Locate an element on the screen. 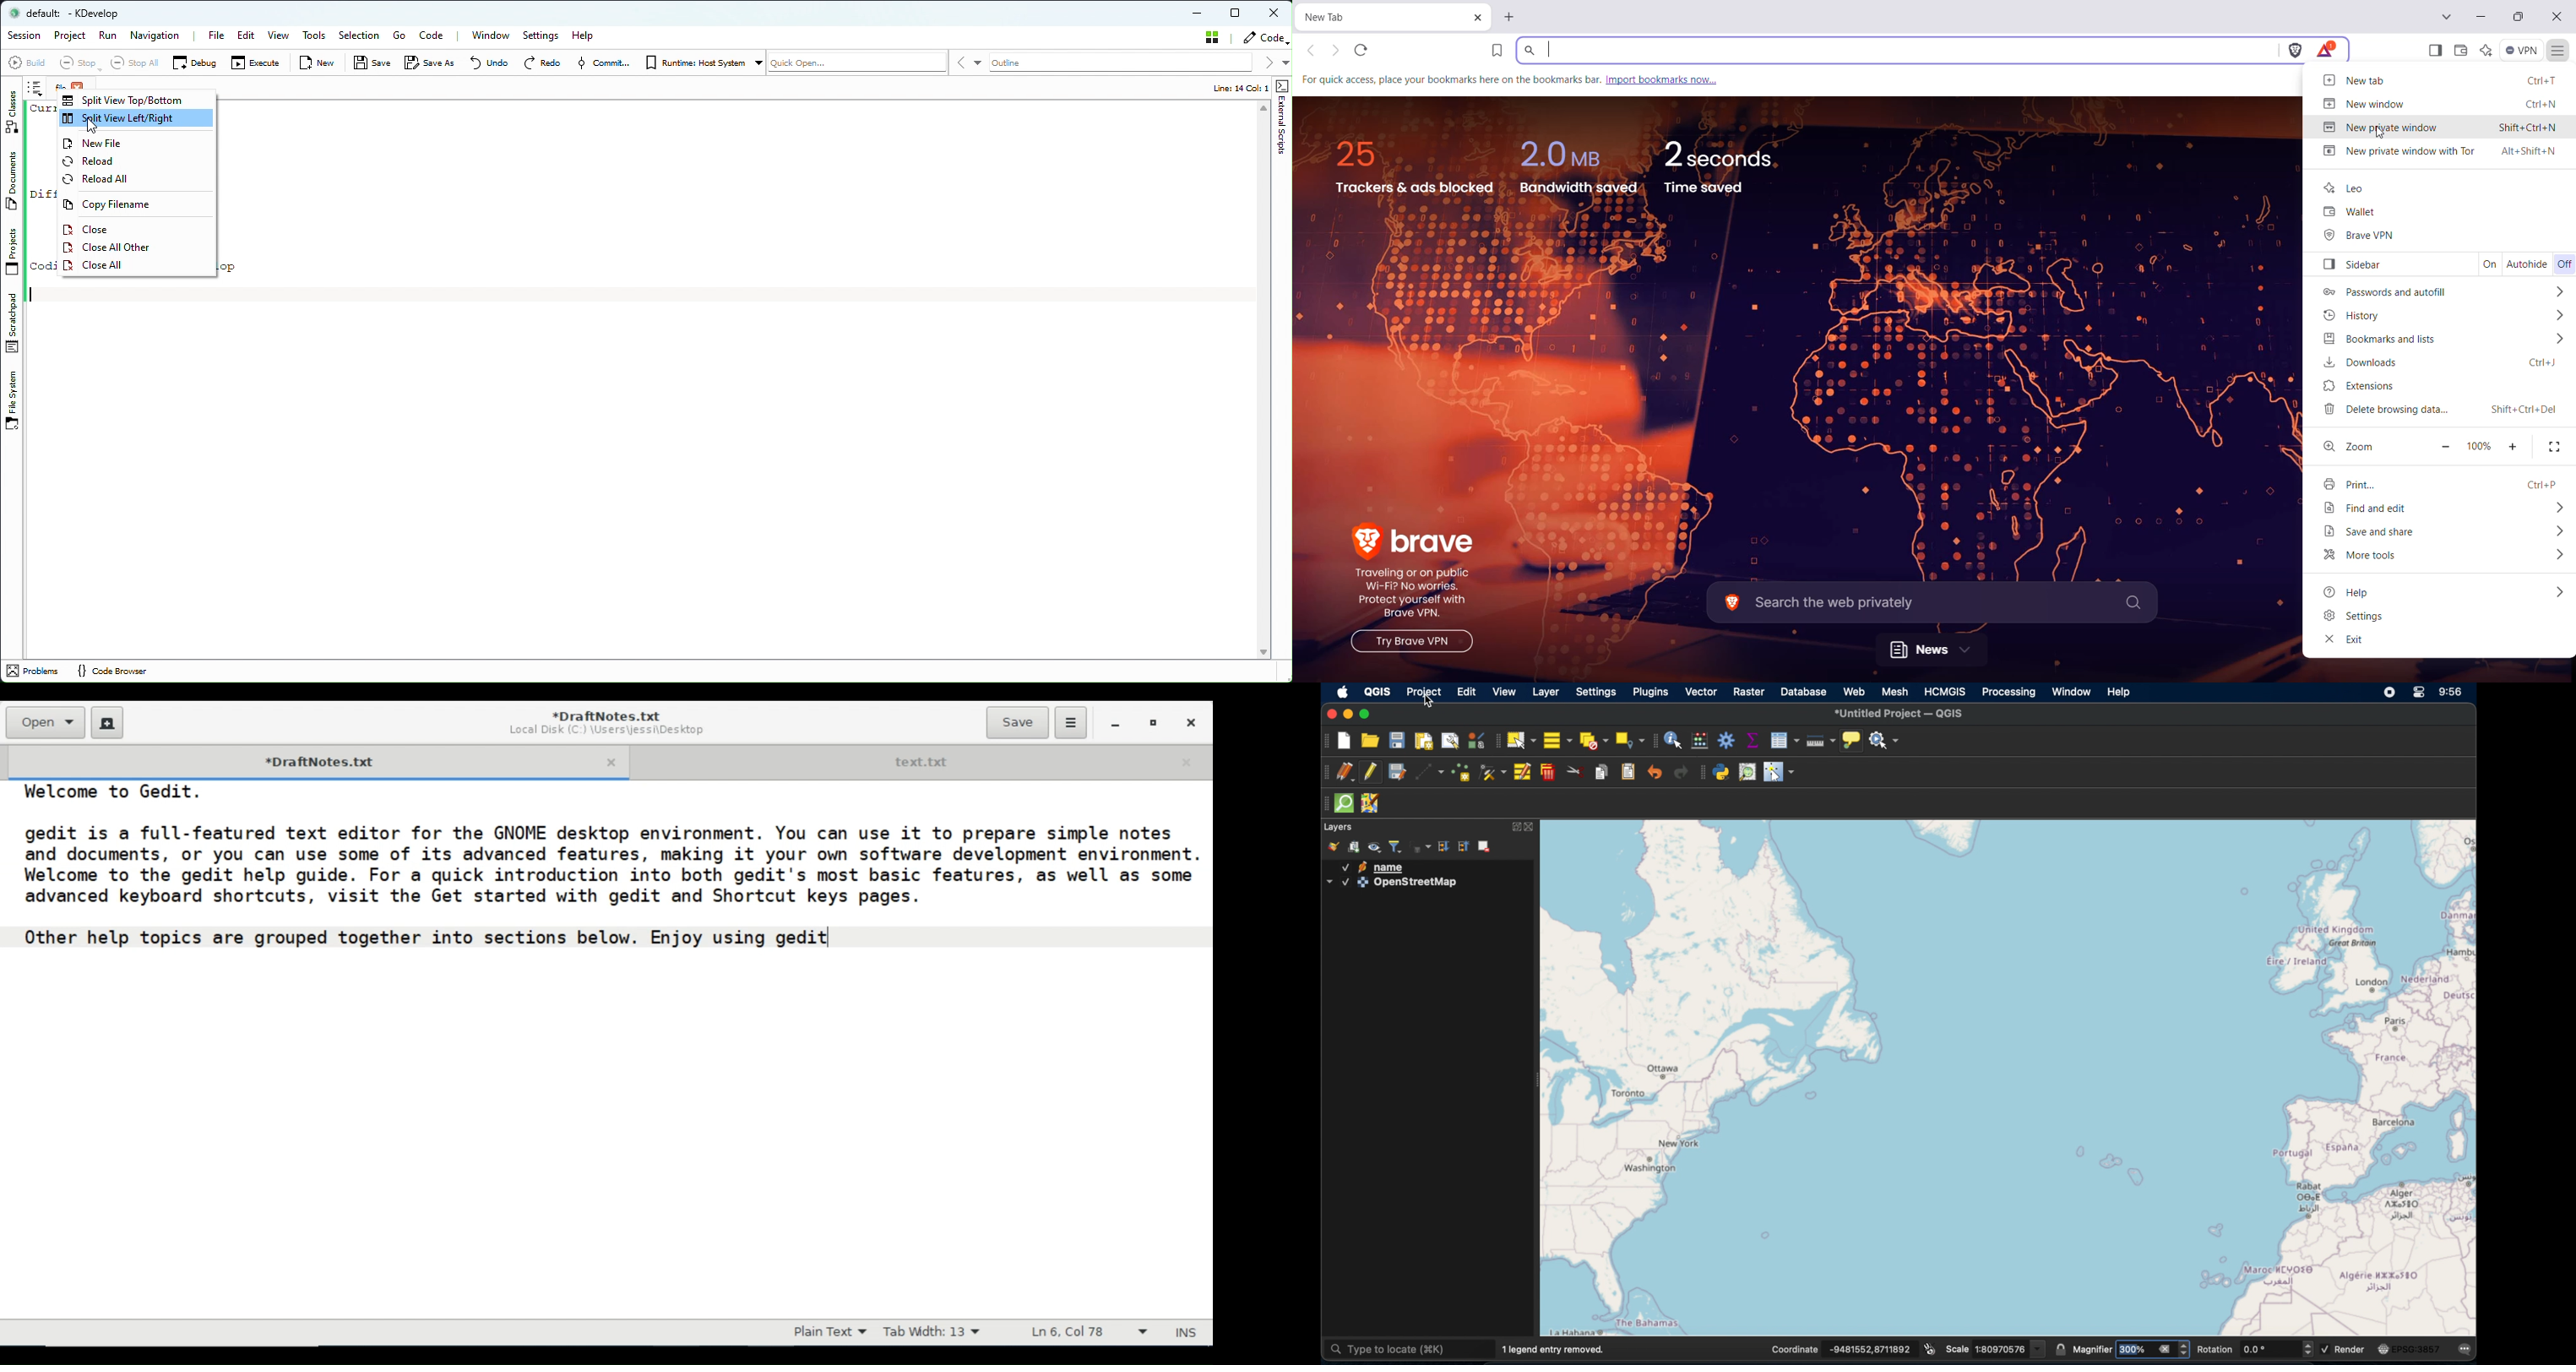 The image size is (2576, 1372). project toolbar is located at coordinates (1324, 741).